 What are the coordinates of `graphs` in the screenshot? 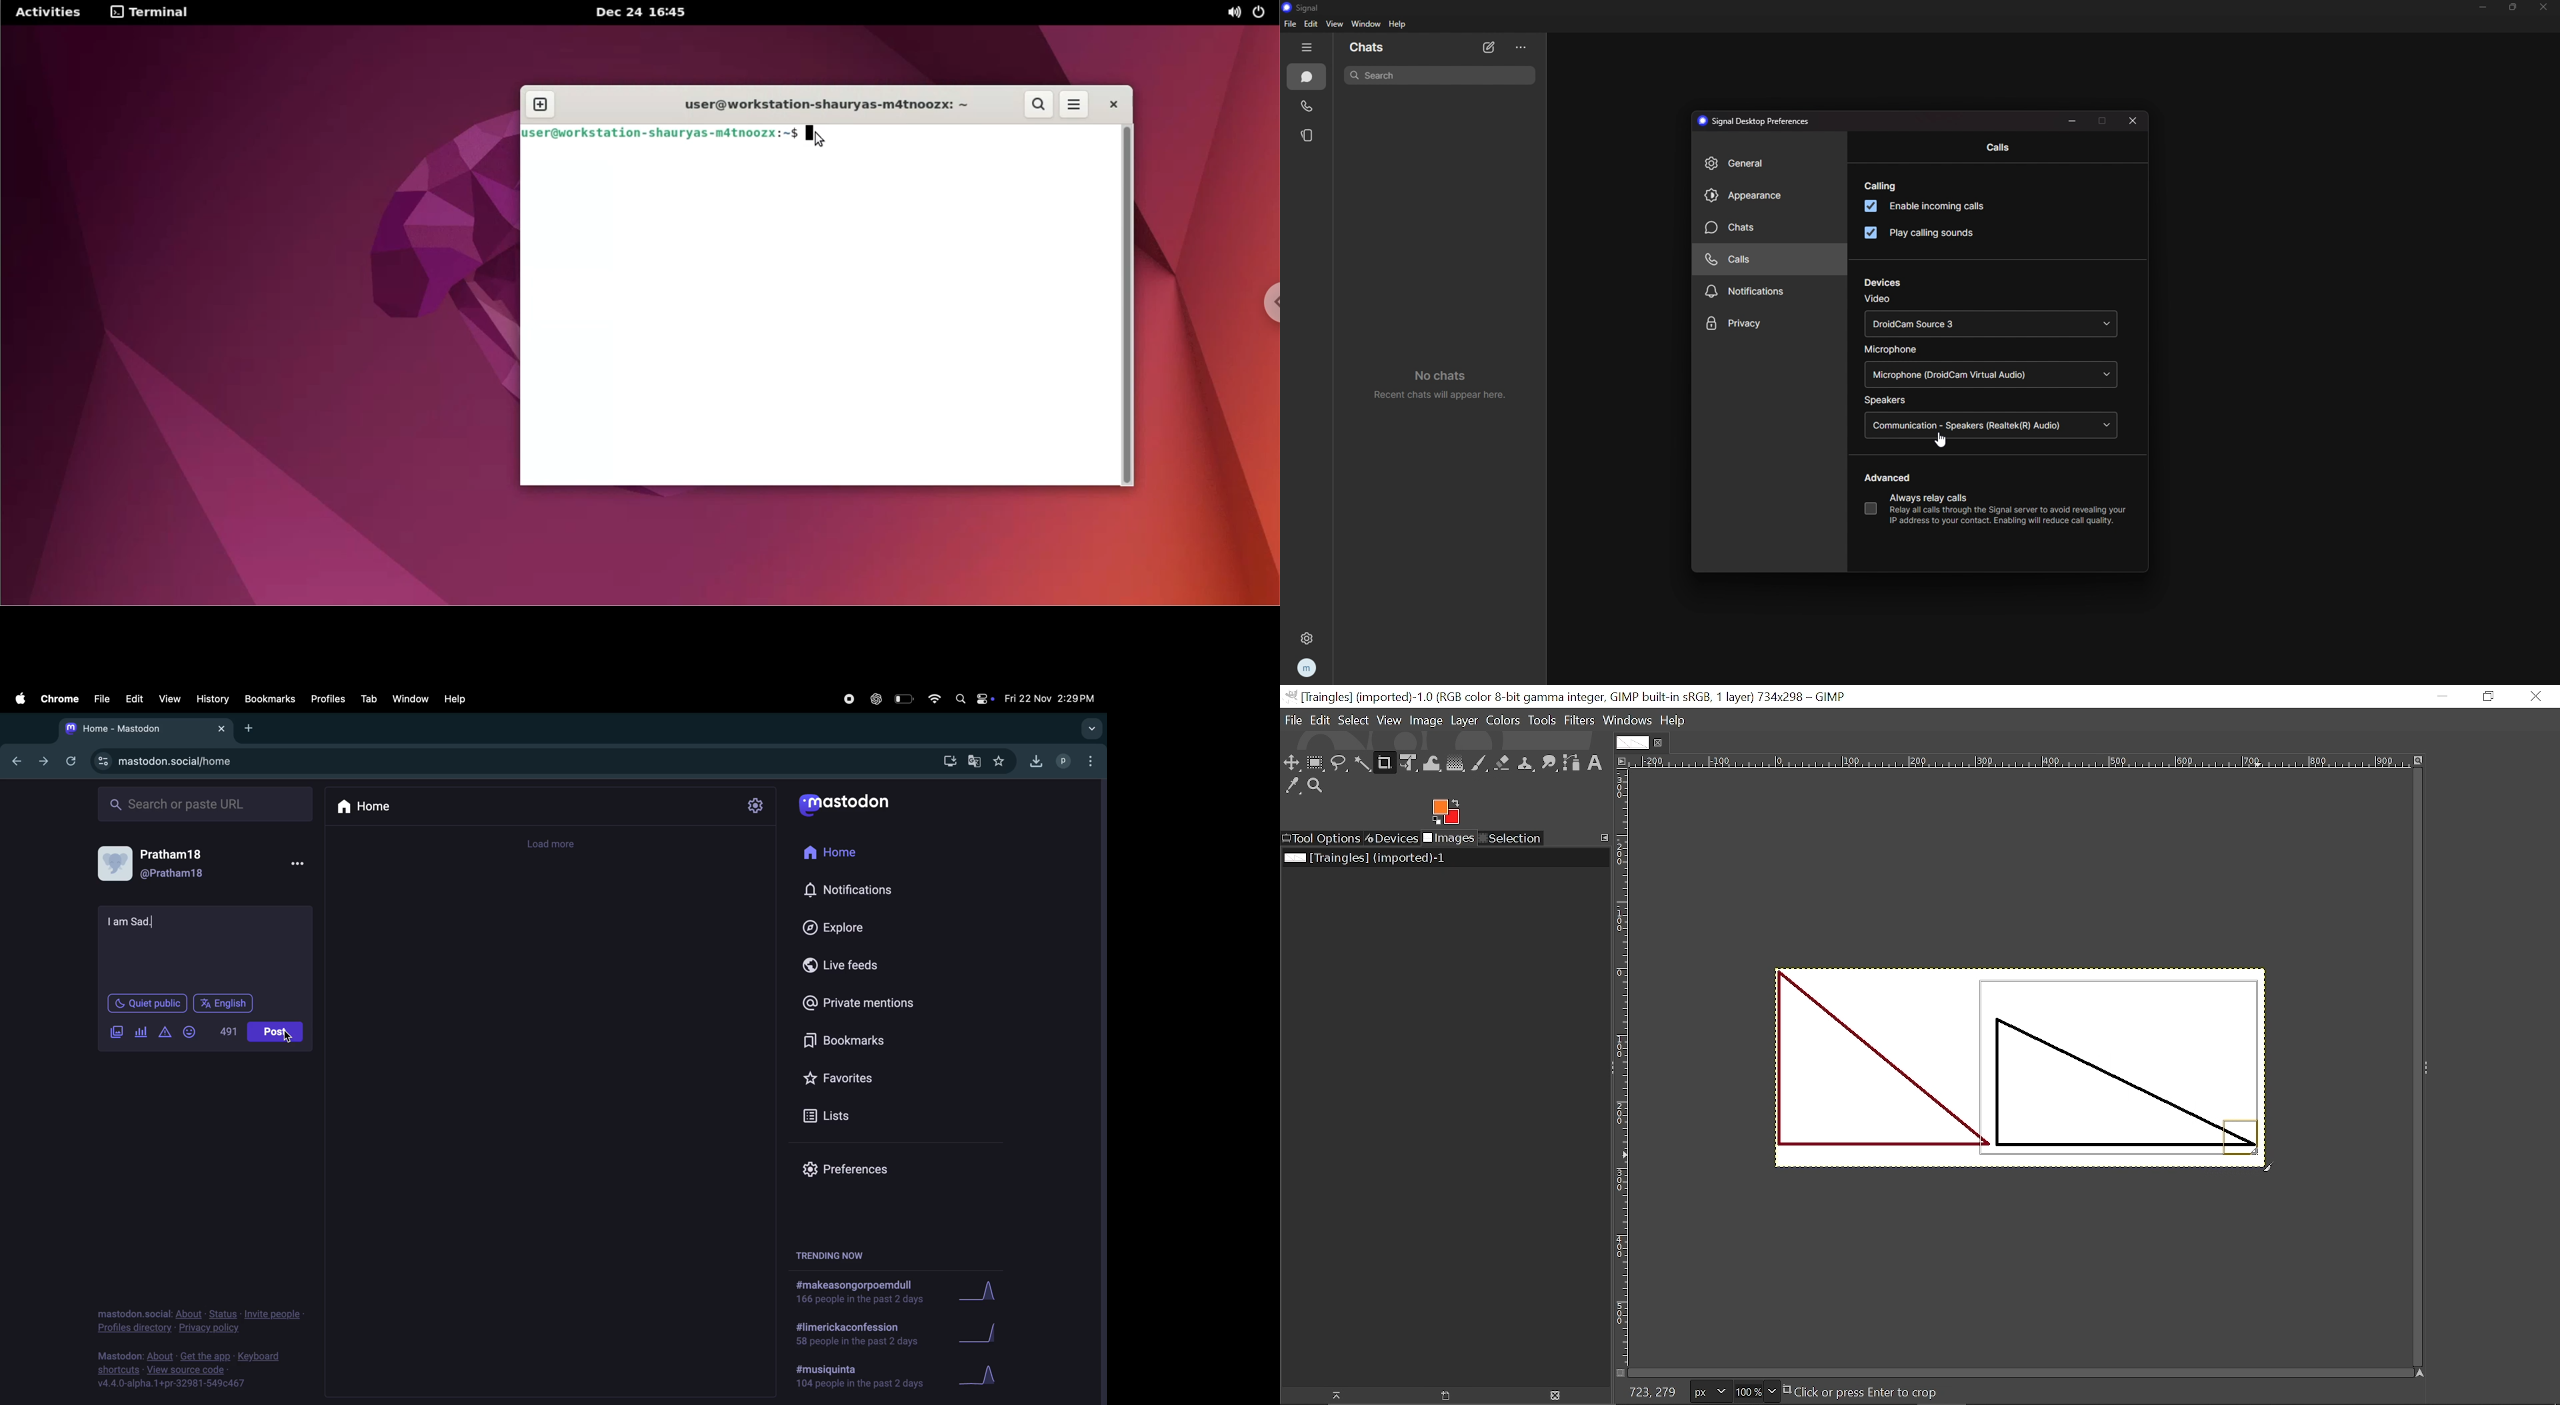 It's located at (987, 1332).